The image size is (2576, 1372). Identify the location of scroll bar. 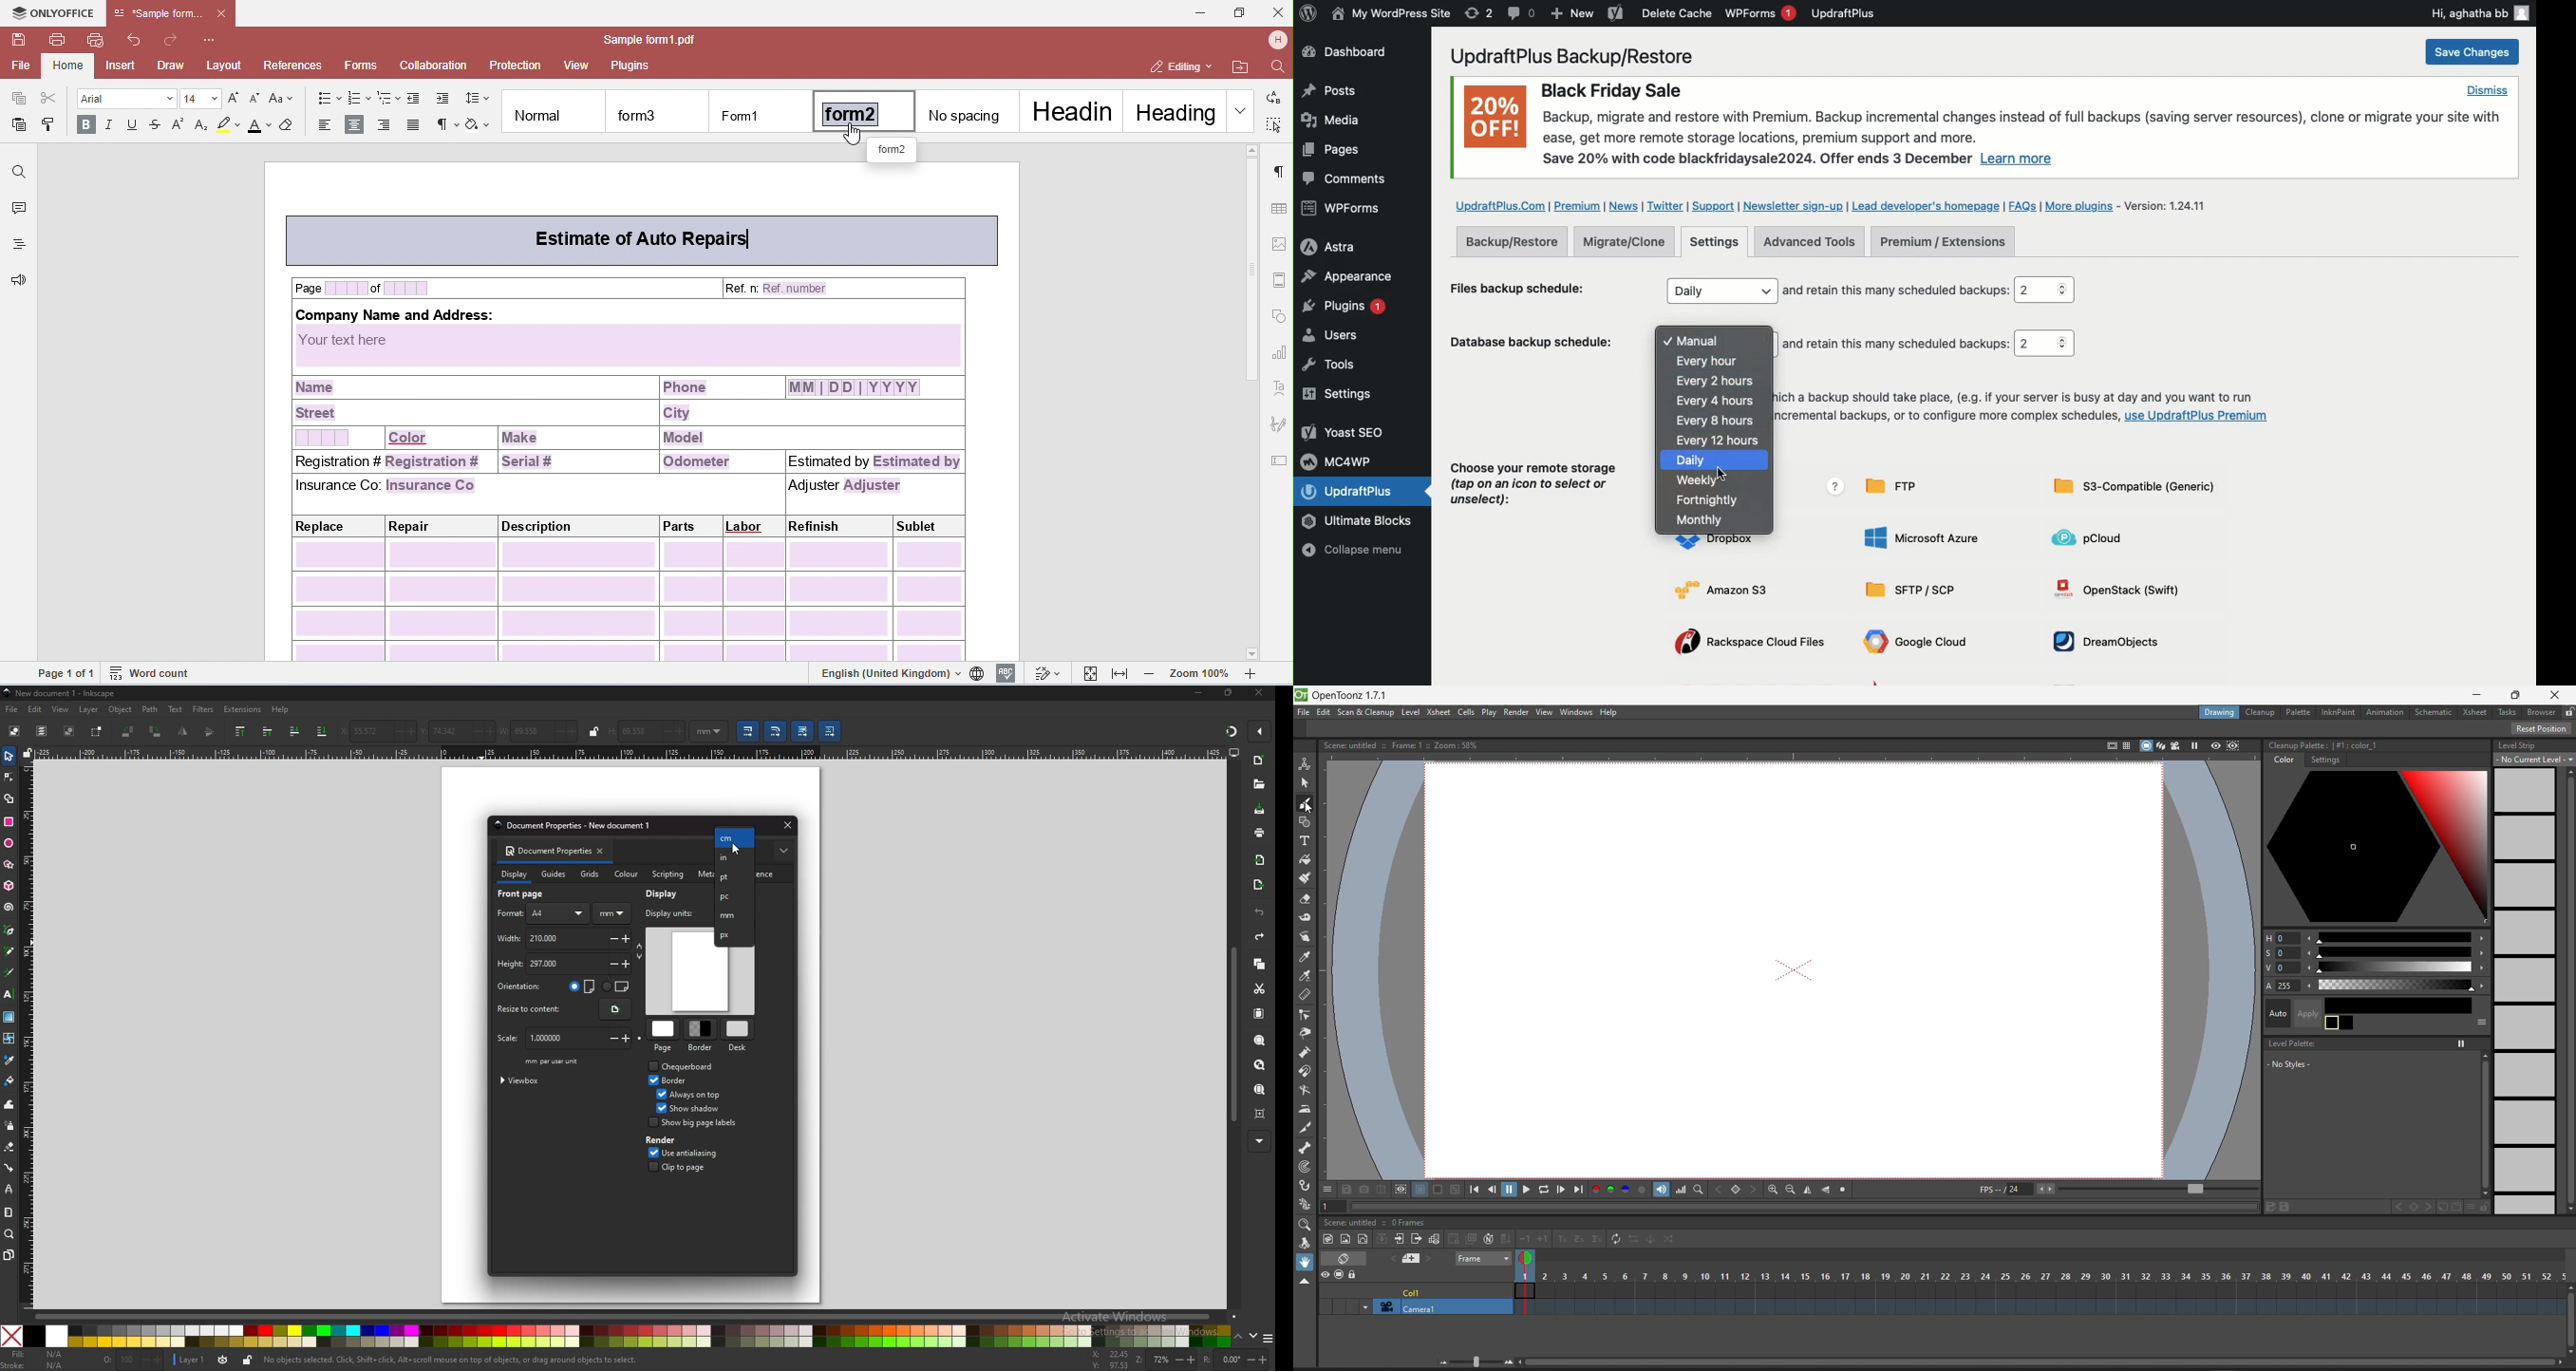
(1234, 1035).